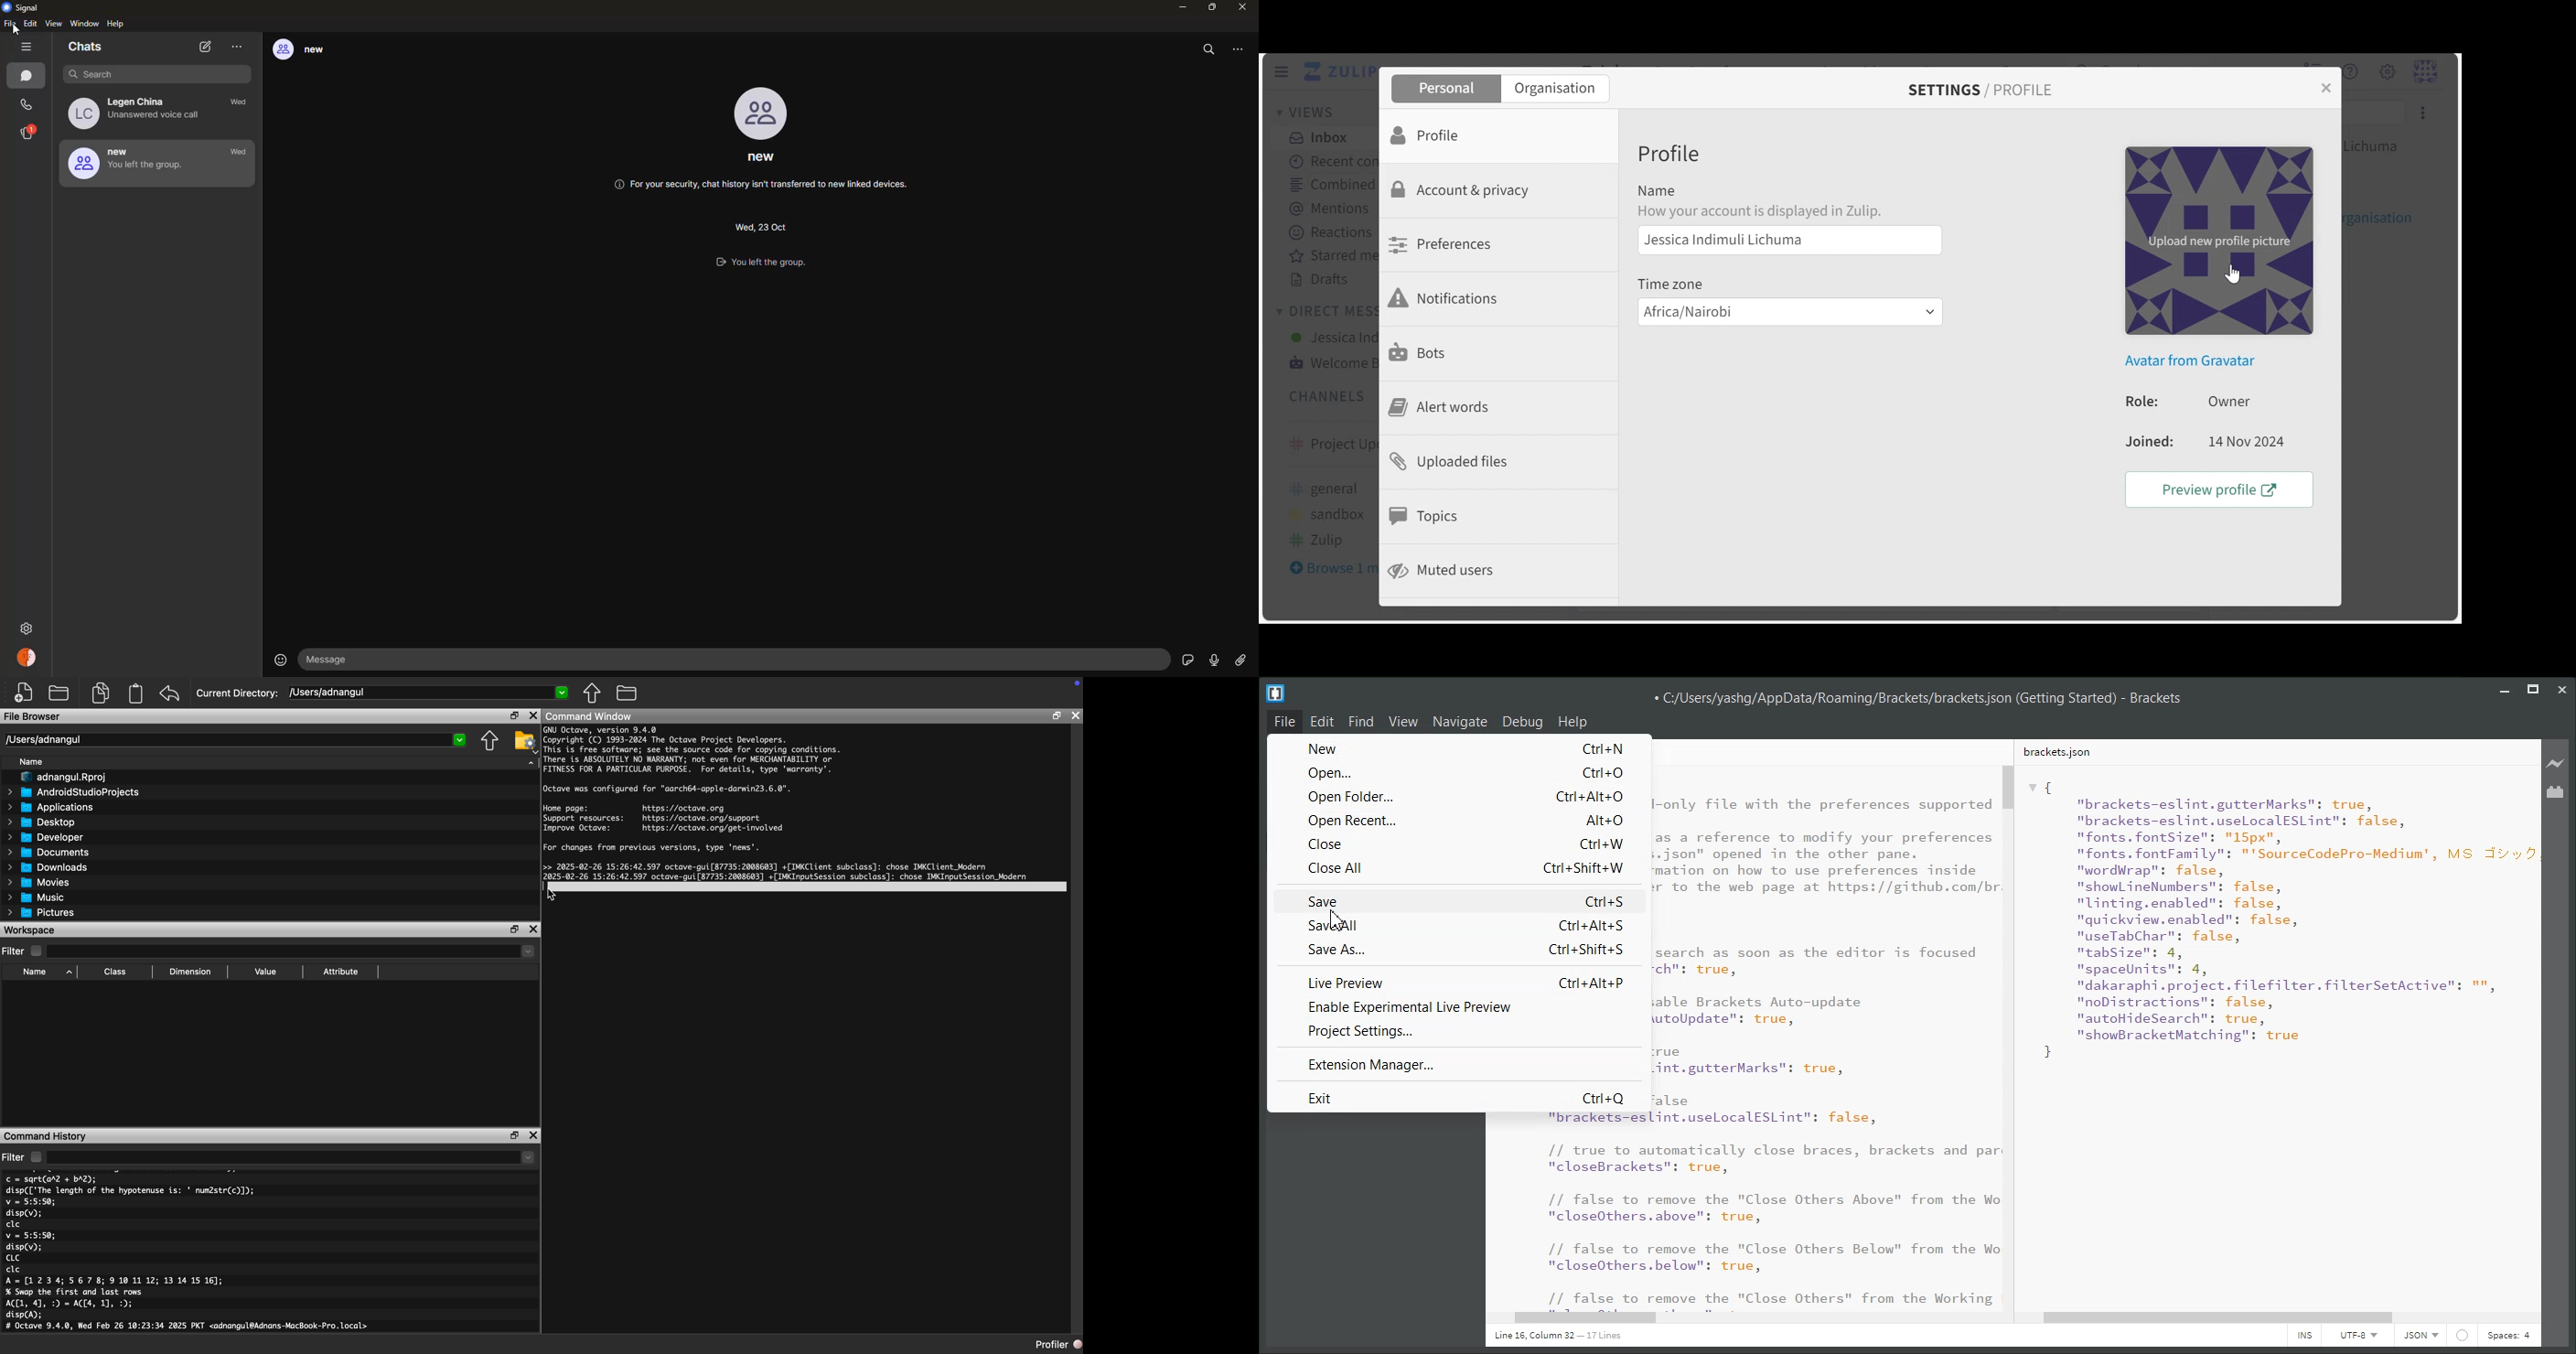 The image size is (2576, 1372). I want to click on Preferences, so click(1439, 244).